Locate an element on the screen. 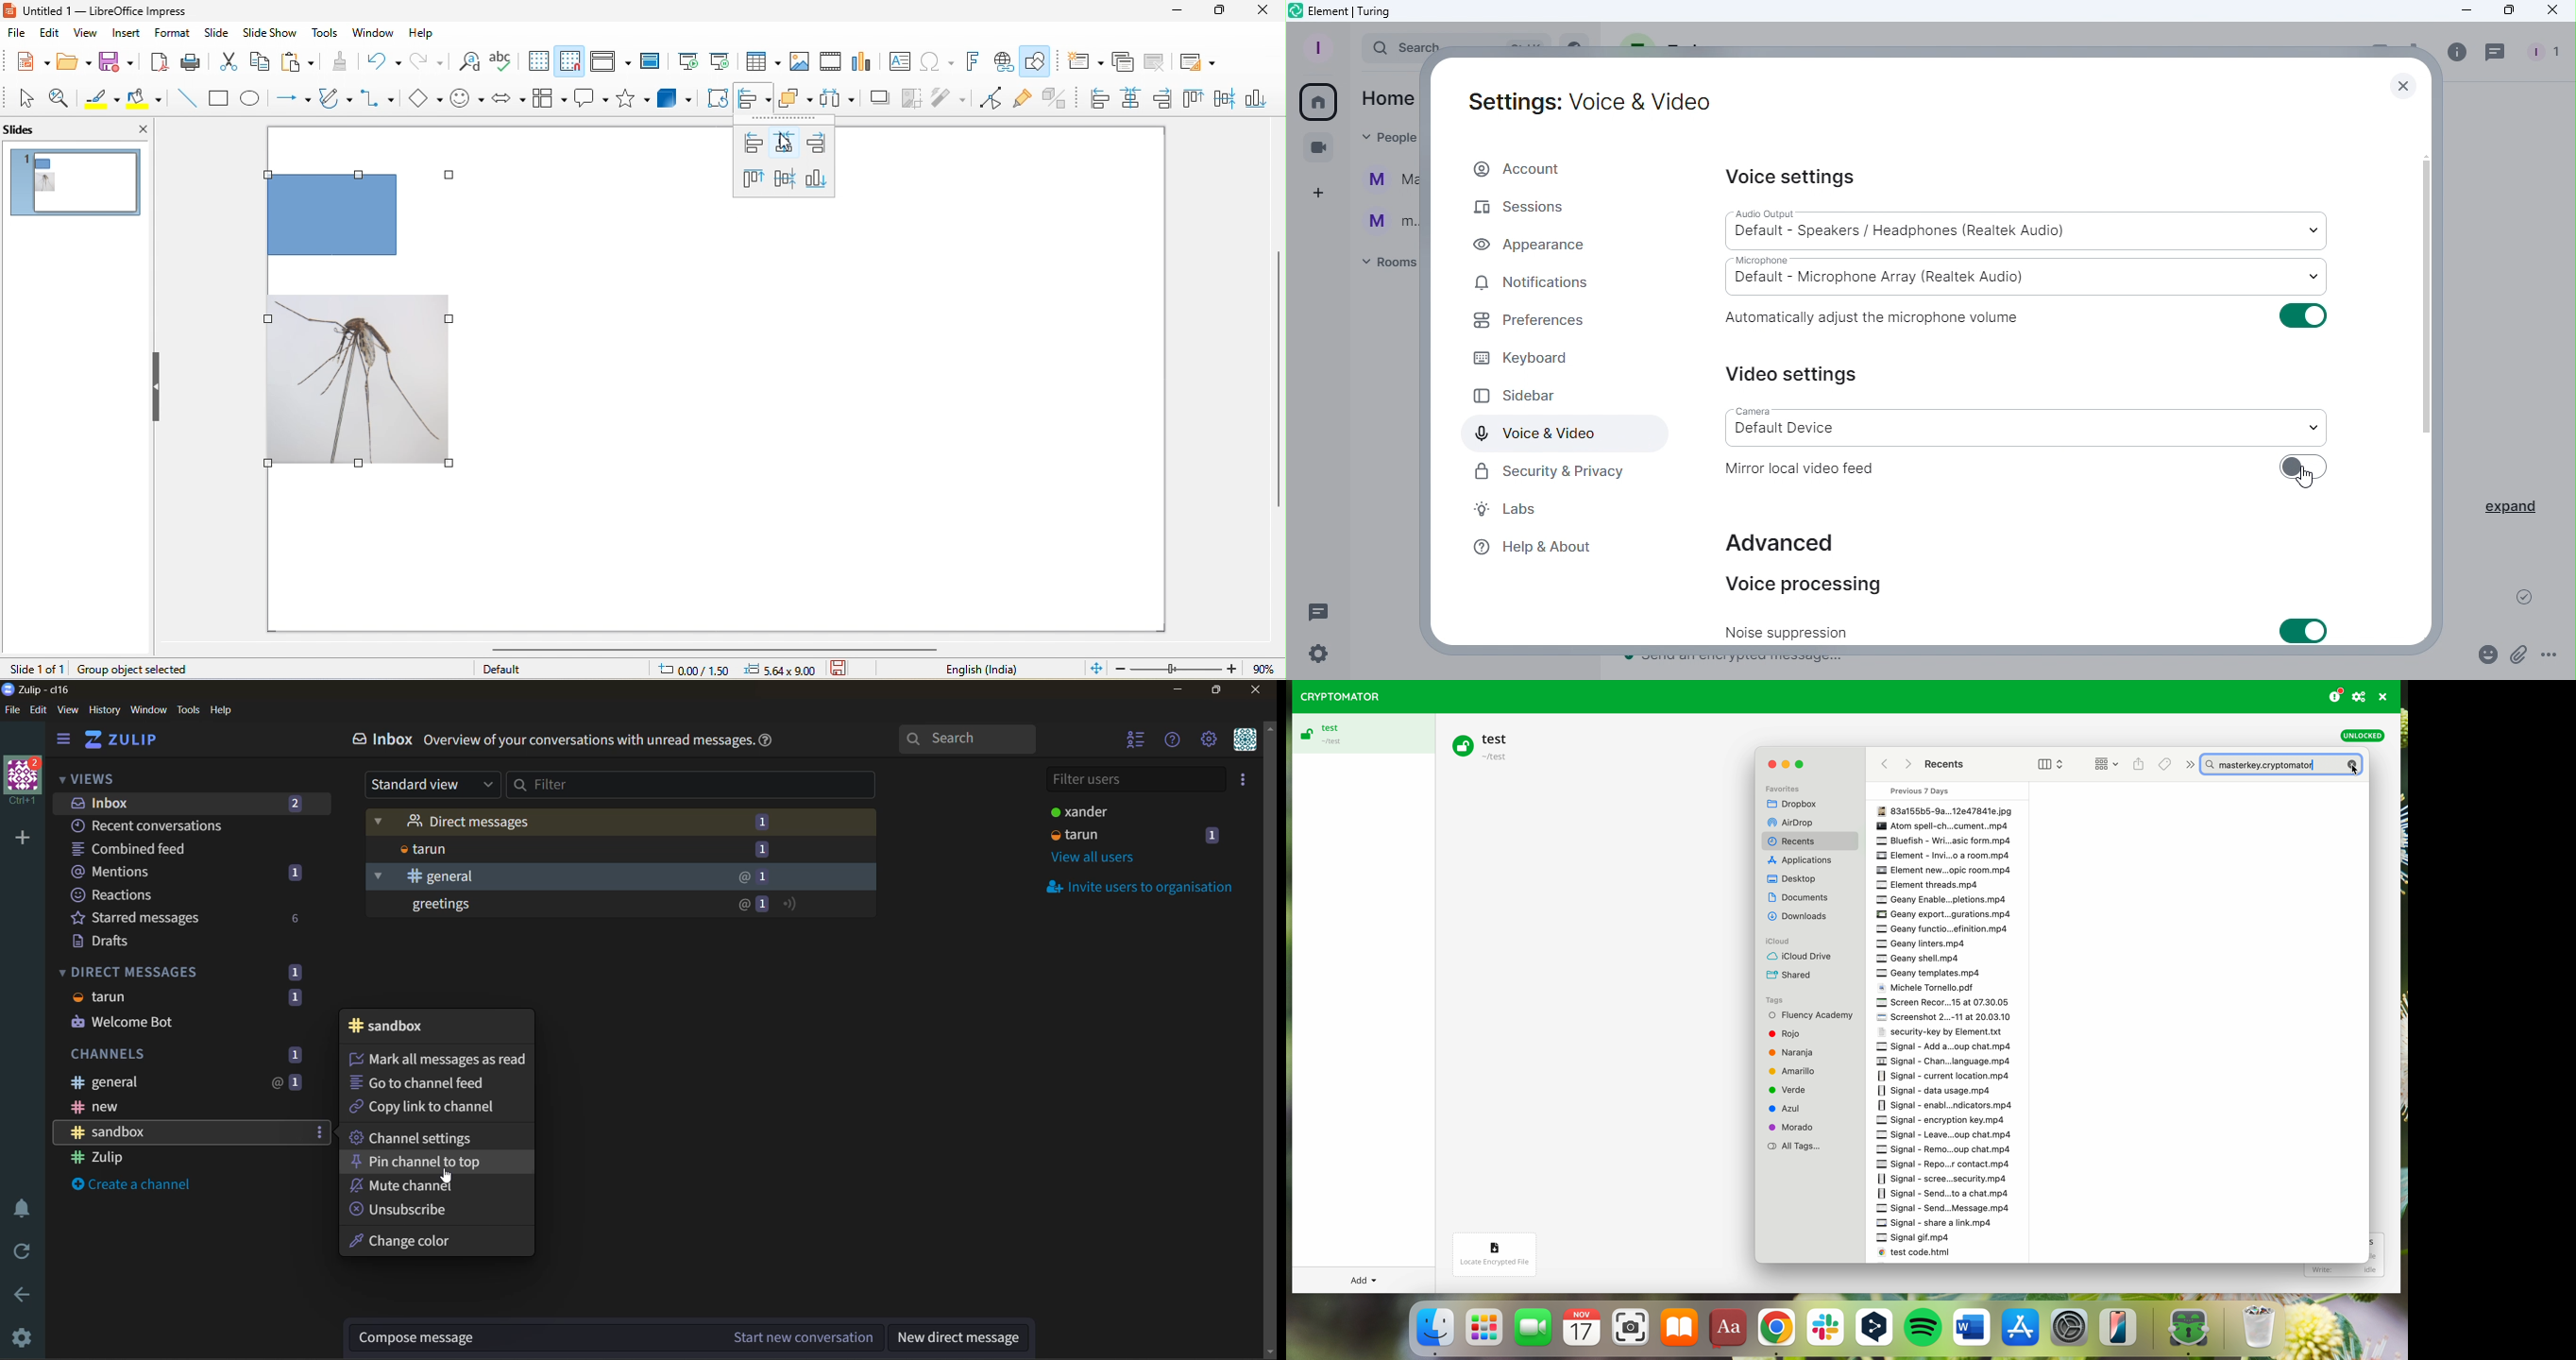 Image resolution: width=2576 pixels, height=1372 pixels. inbox is located at coordinates (191, 802).